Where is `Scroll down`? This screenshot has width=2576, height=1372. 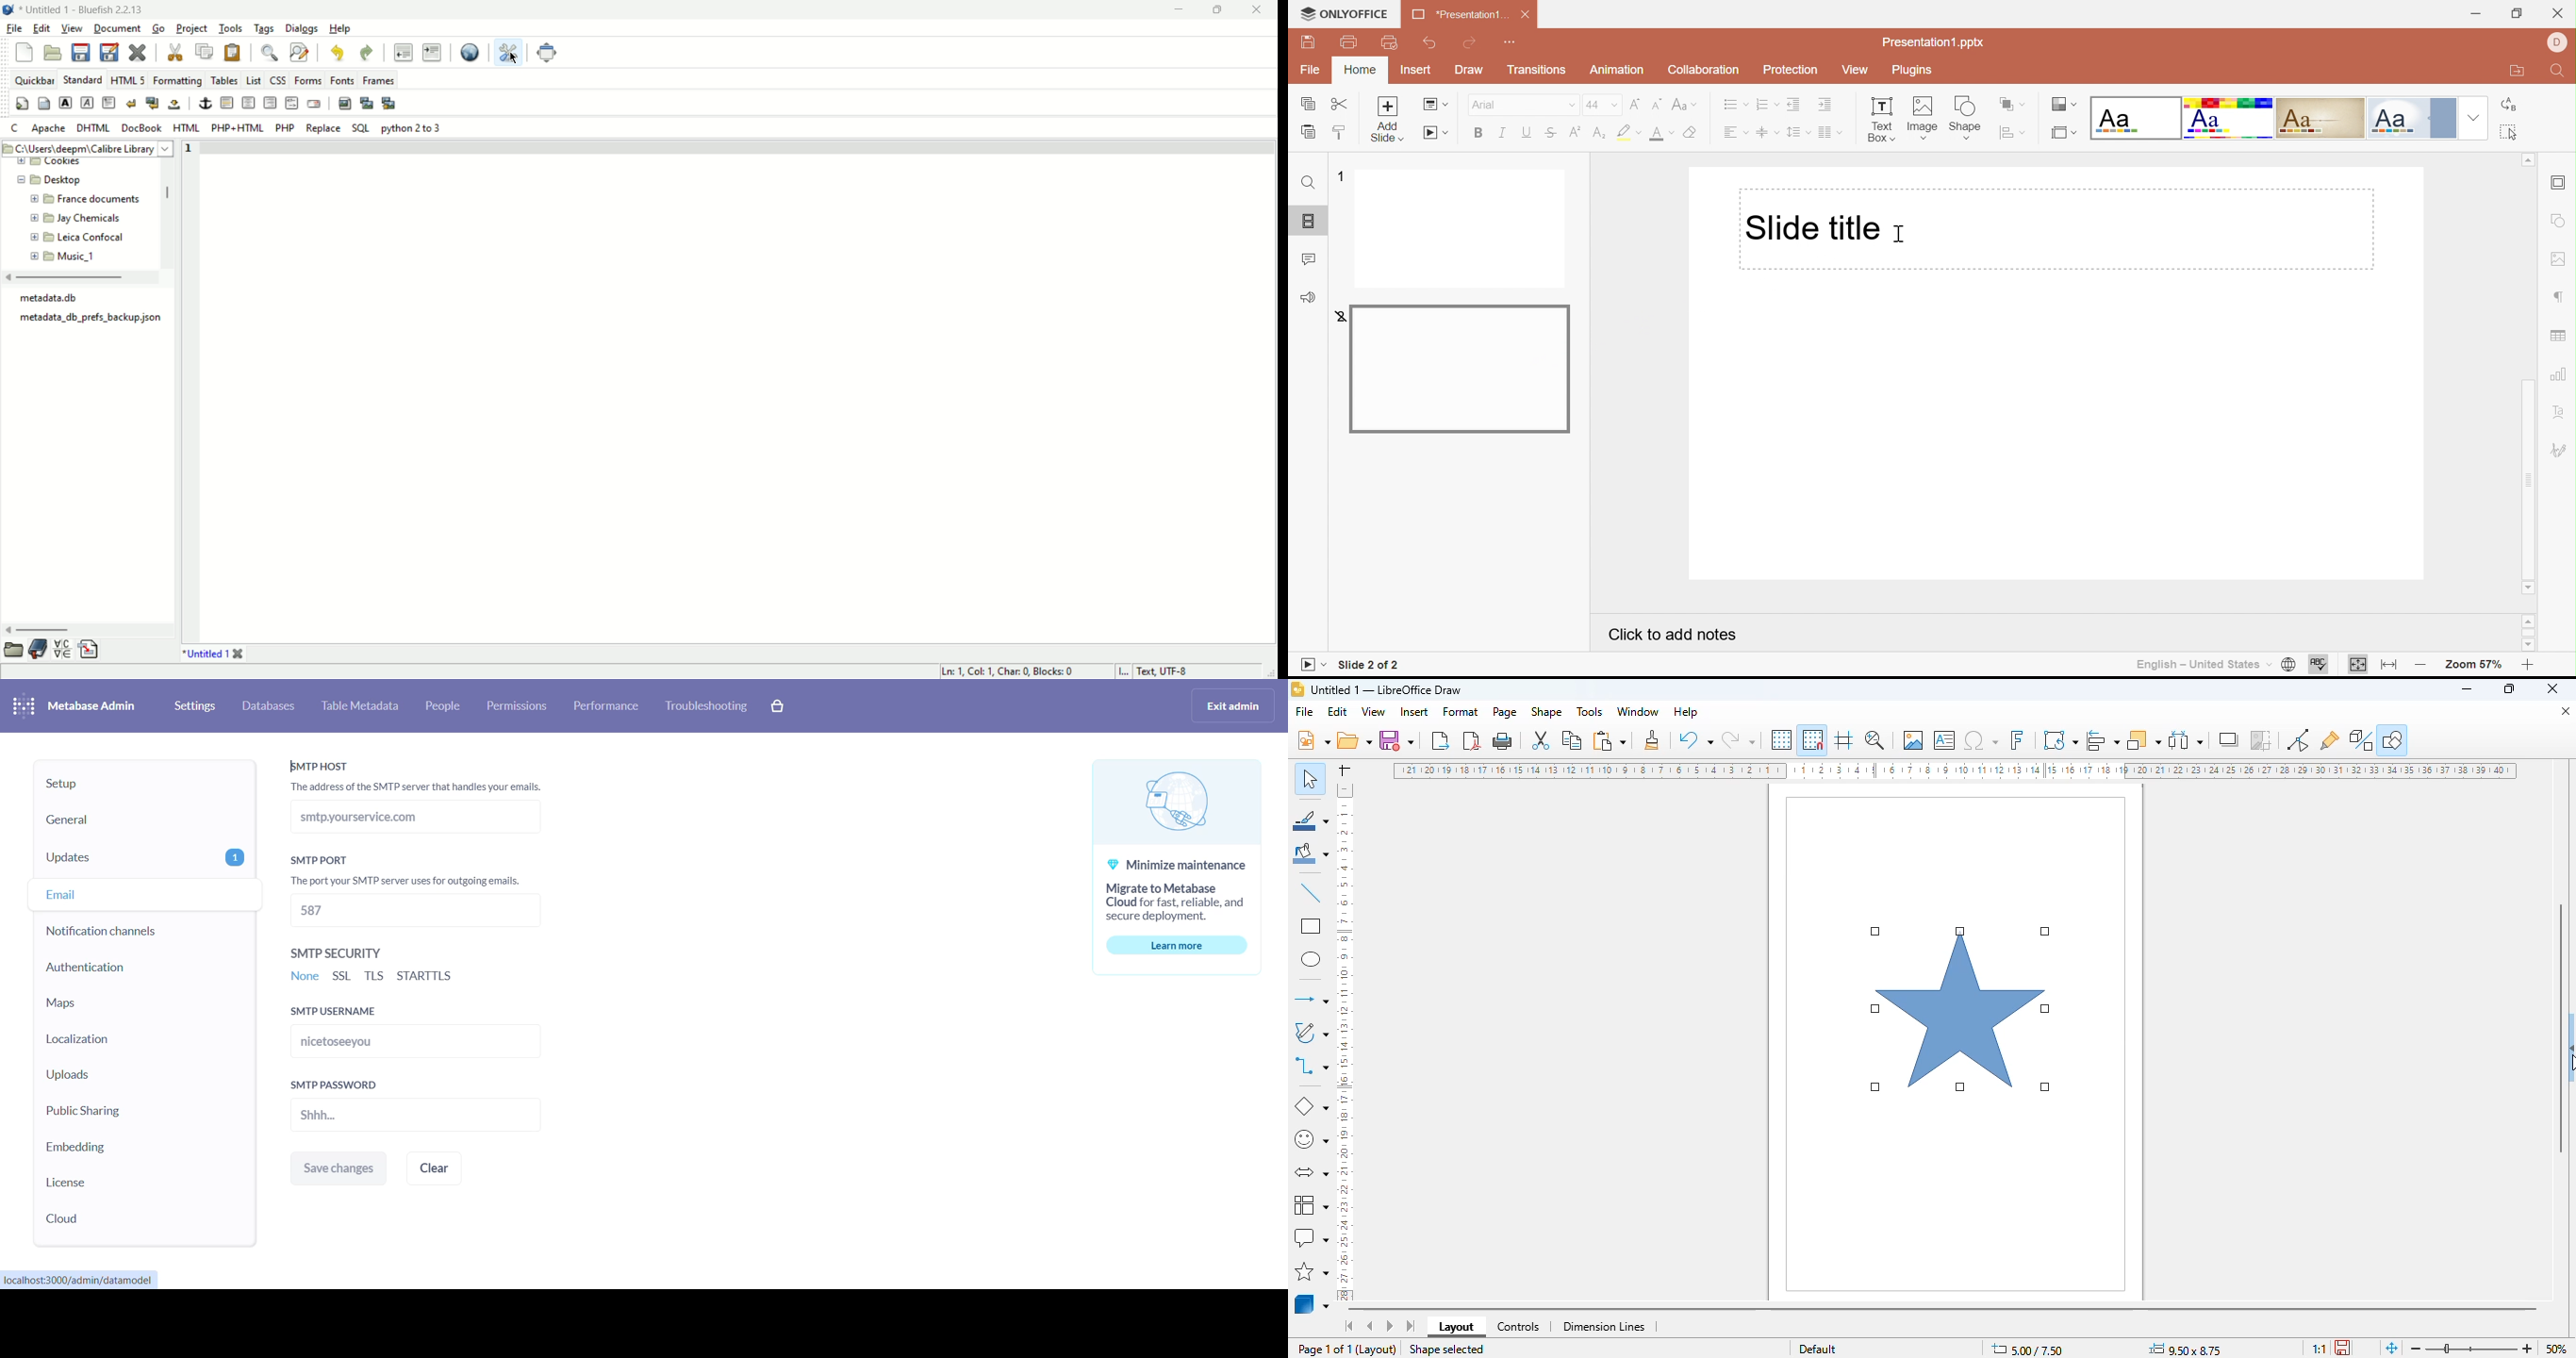
Scroll down is located at coordinates (2527, 589).